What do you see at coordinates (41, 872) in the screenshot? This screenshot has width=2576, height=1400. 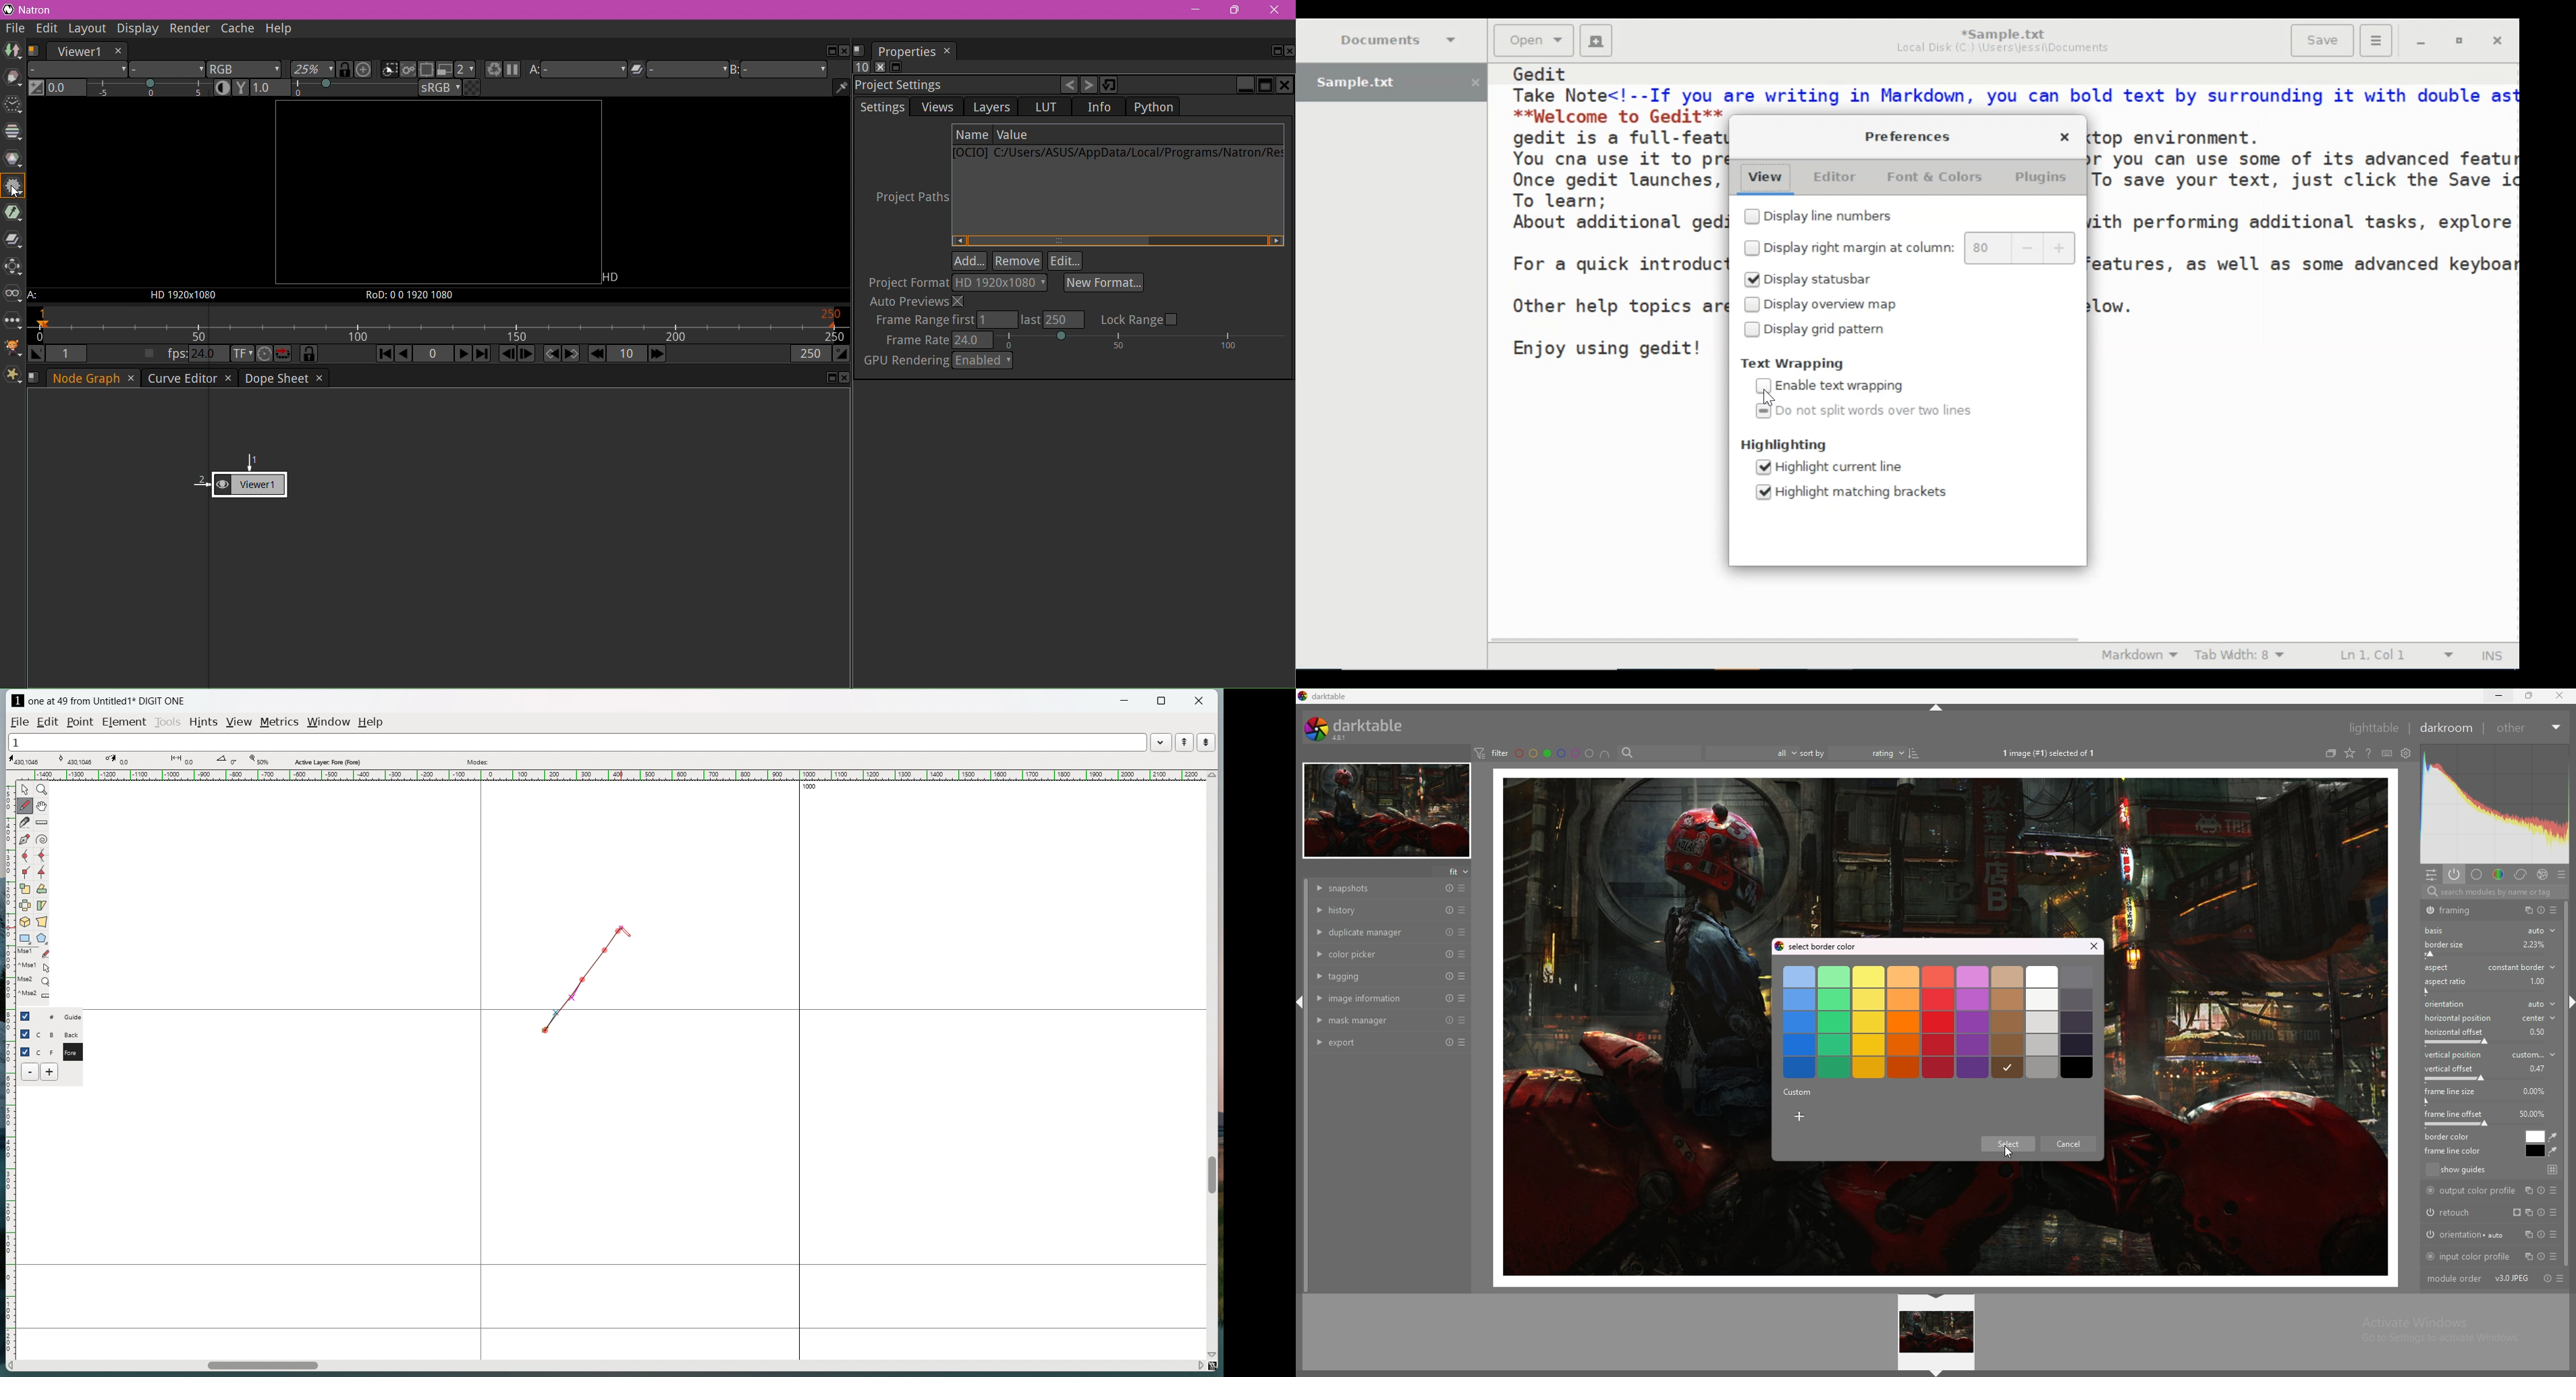 I see `add a tangent point` at bounding box center [41, 872].